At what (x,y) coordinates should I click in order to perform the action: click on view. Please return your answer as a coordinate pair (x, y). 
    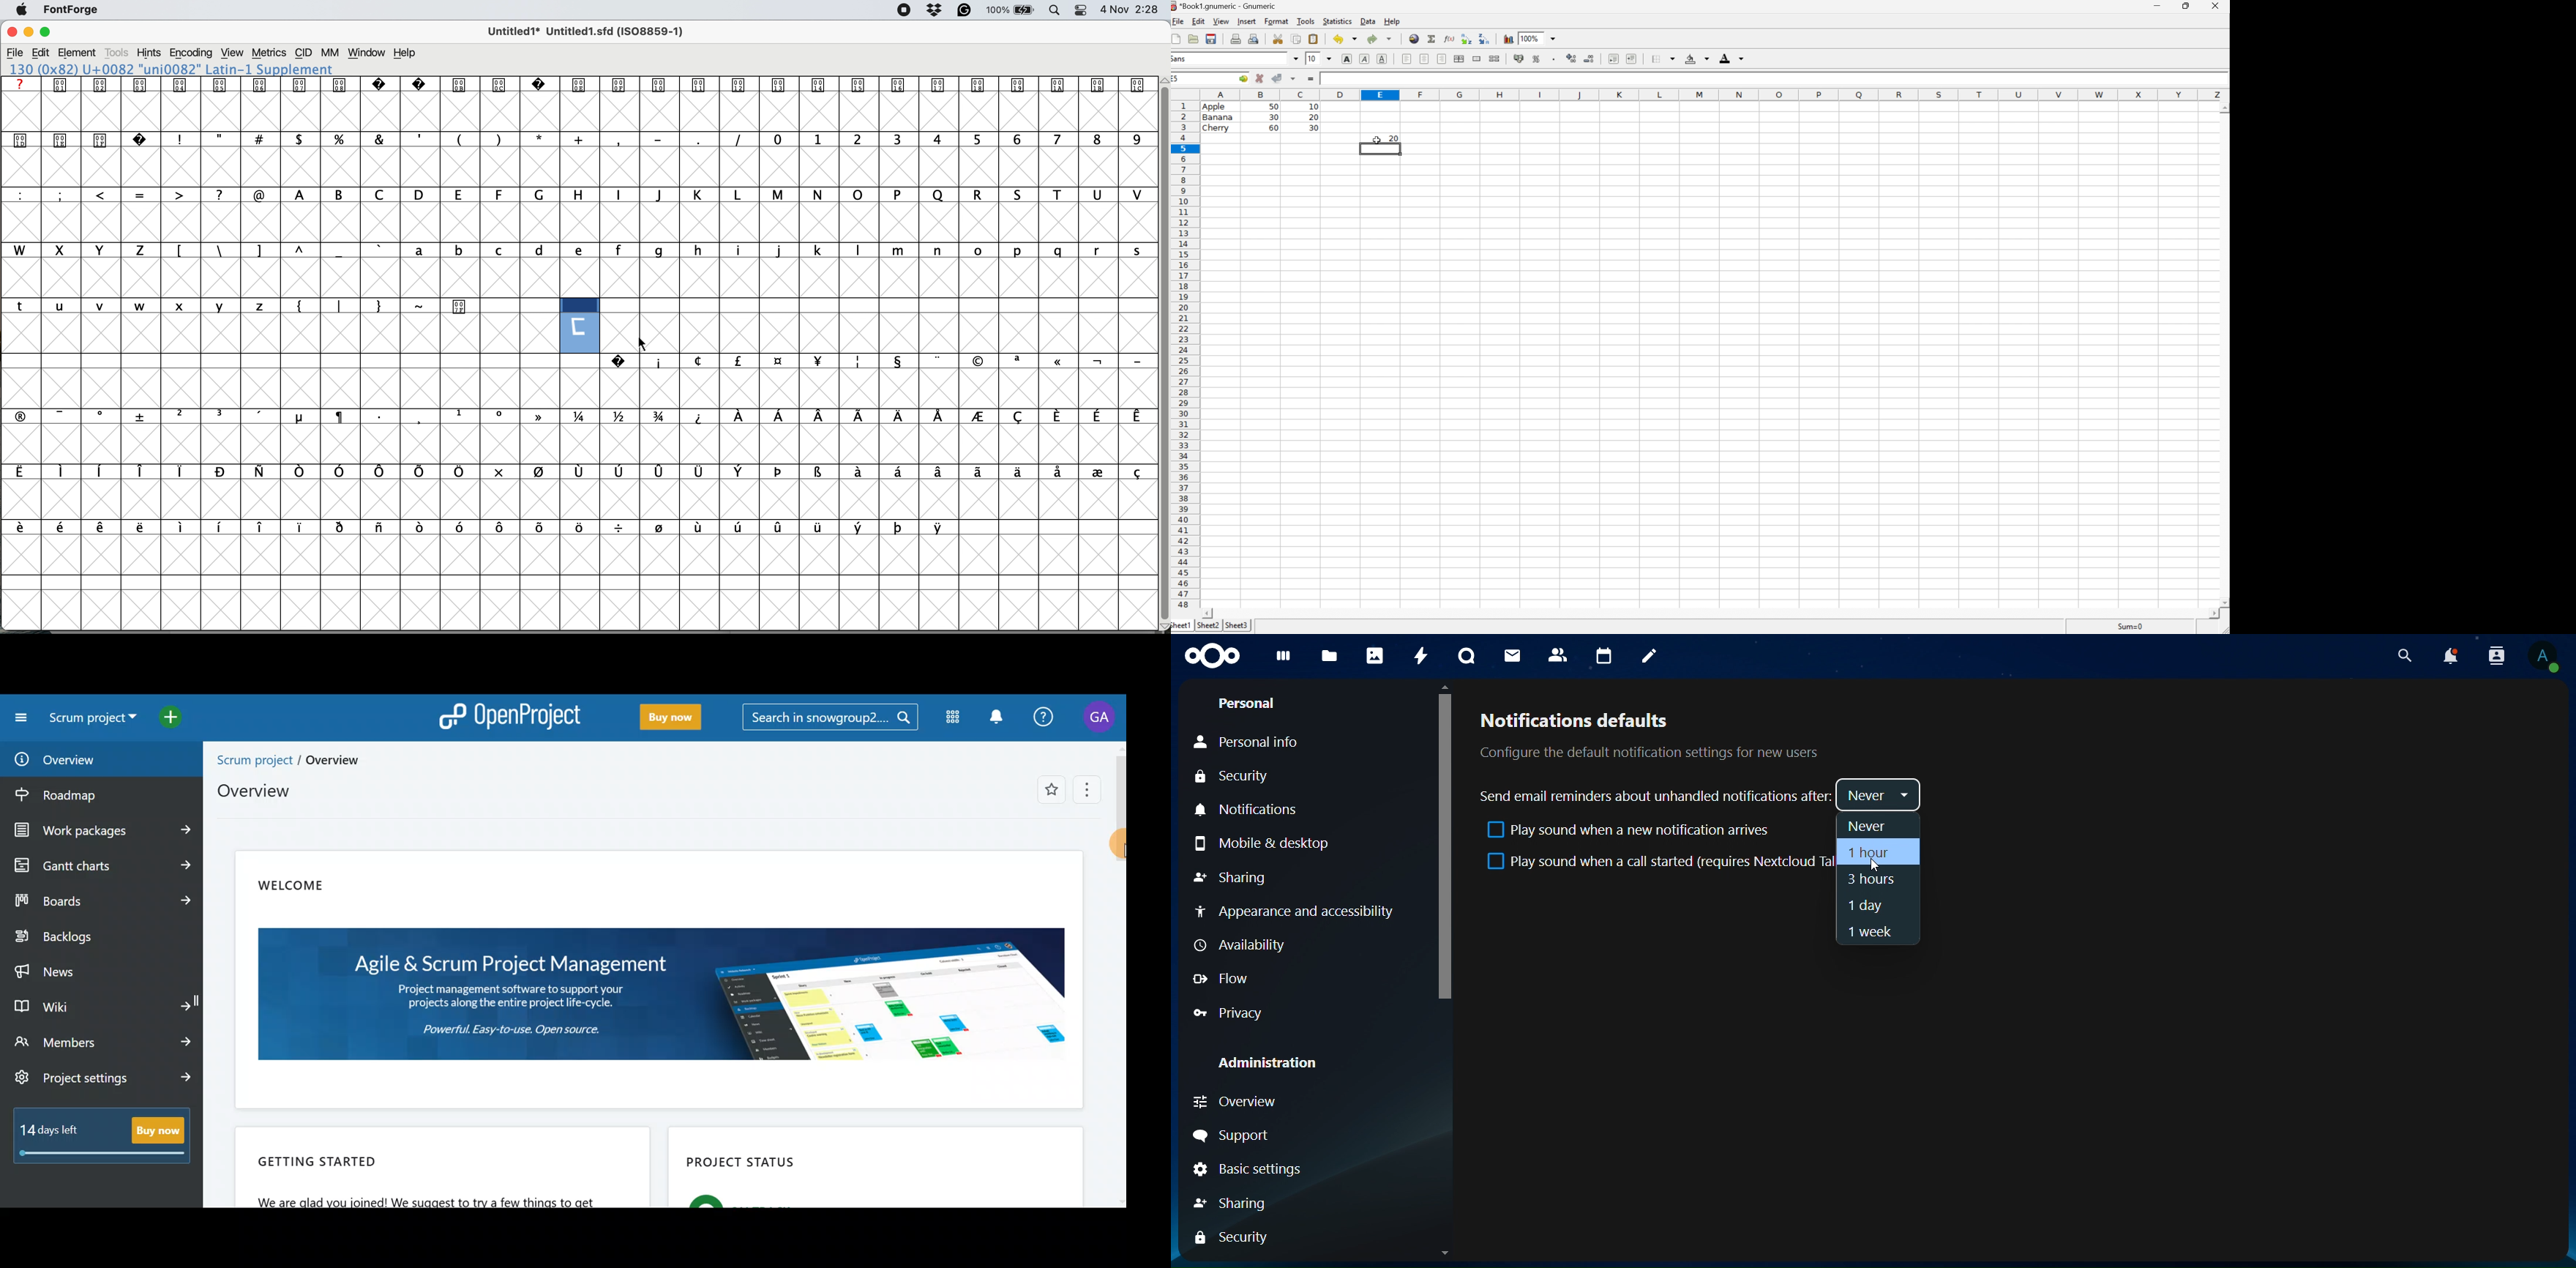
    Looking at the image, I should click on (1221, 21).